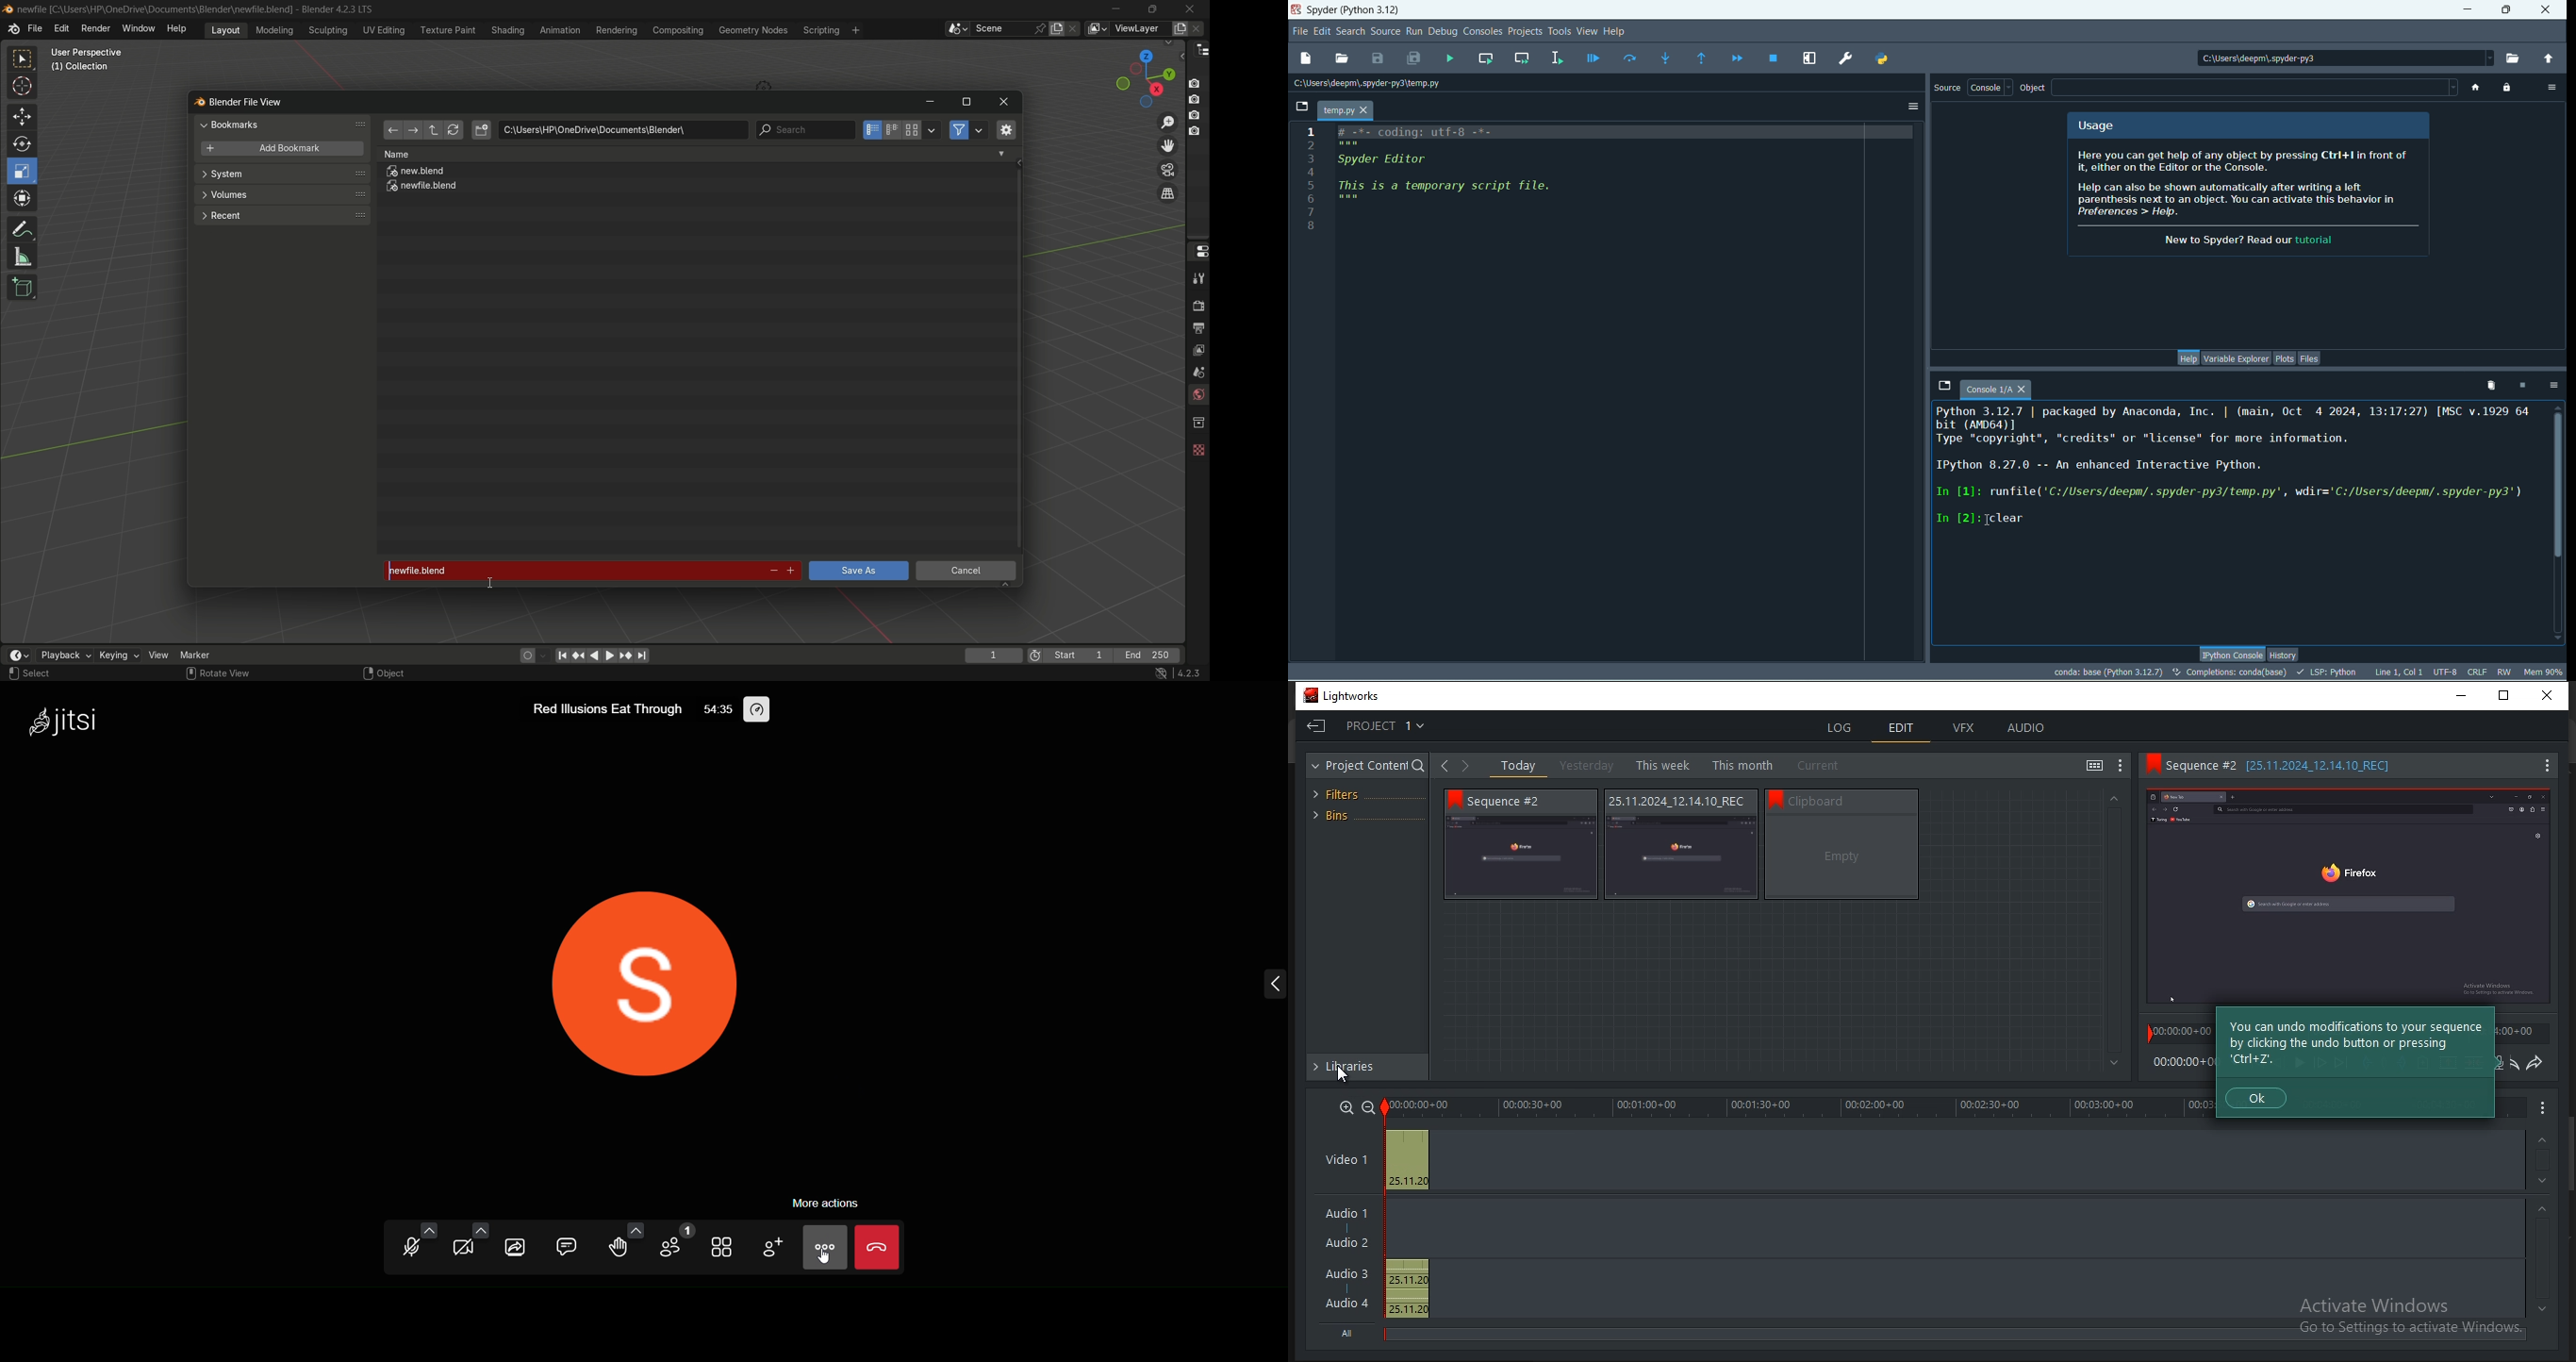  What do you see at coordinates (2549, 59) in the screenshot?
I see `change to parent directory` at bounding box center [2549, 59].